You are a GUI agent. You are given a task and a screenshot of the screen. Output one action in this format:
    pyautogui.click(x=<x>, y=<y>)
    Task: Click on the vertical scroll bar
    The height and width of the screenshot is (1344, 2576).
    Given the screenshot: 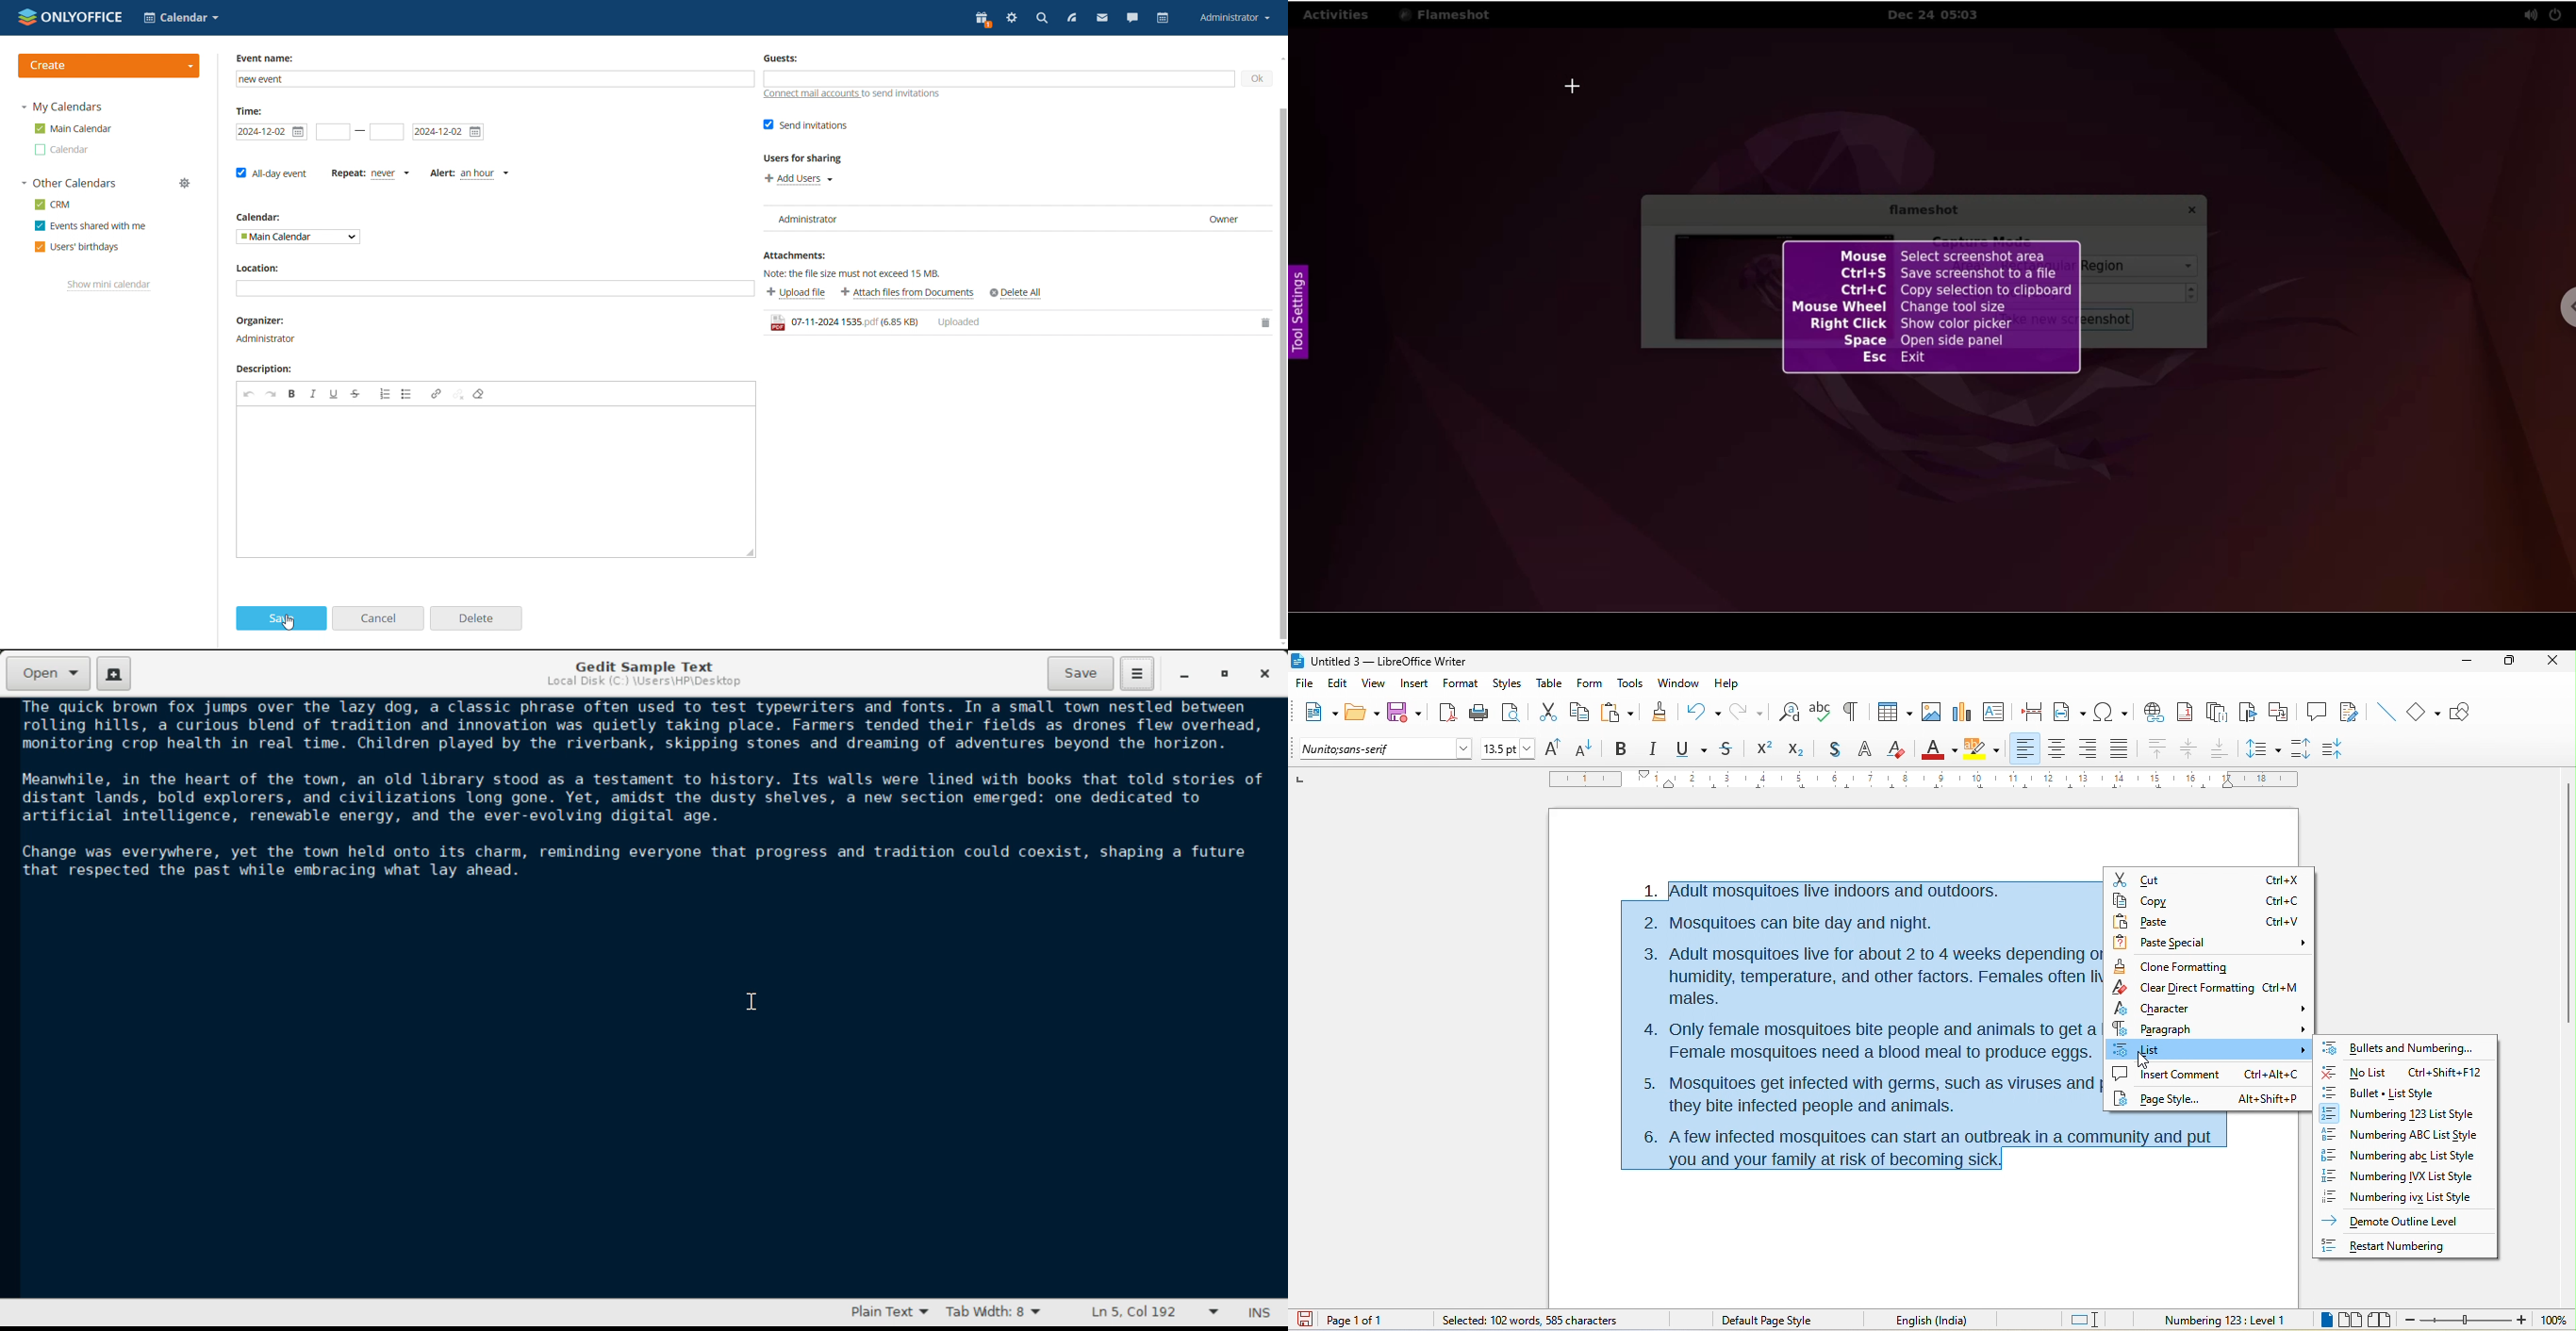 What is the action you would take?
    pyautogui.click(x=2568, y=901)
    